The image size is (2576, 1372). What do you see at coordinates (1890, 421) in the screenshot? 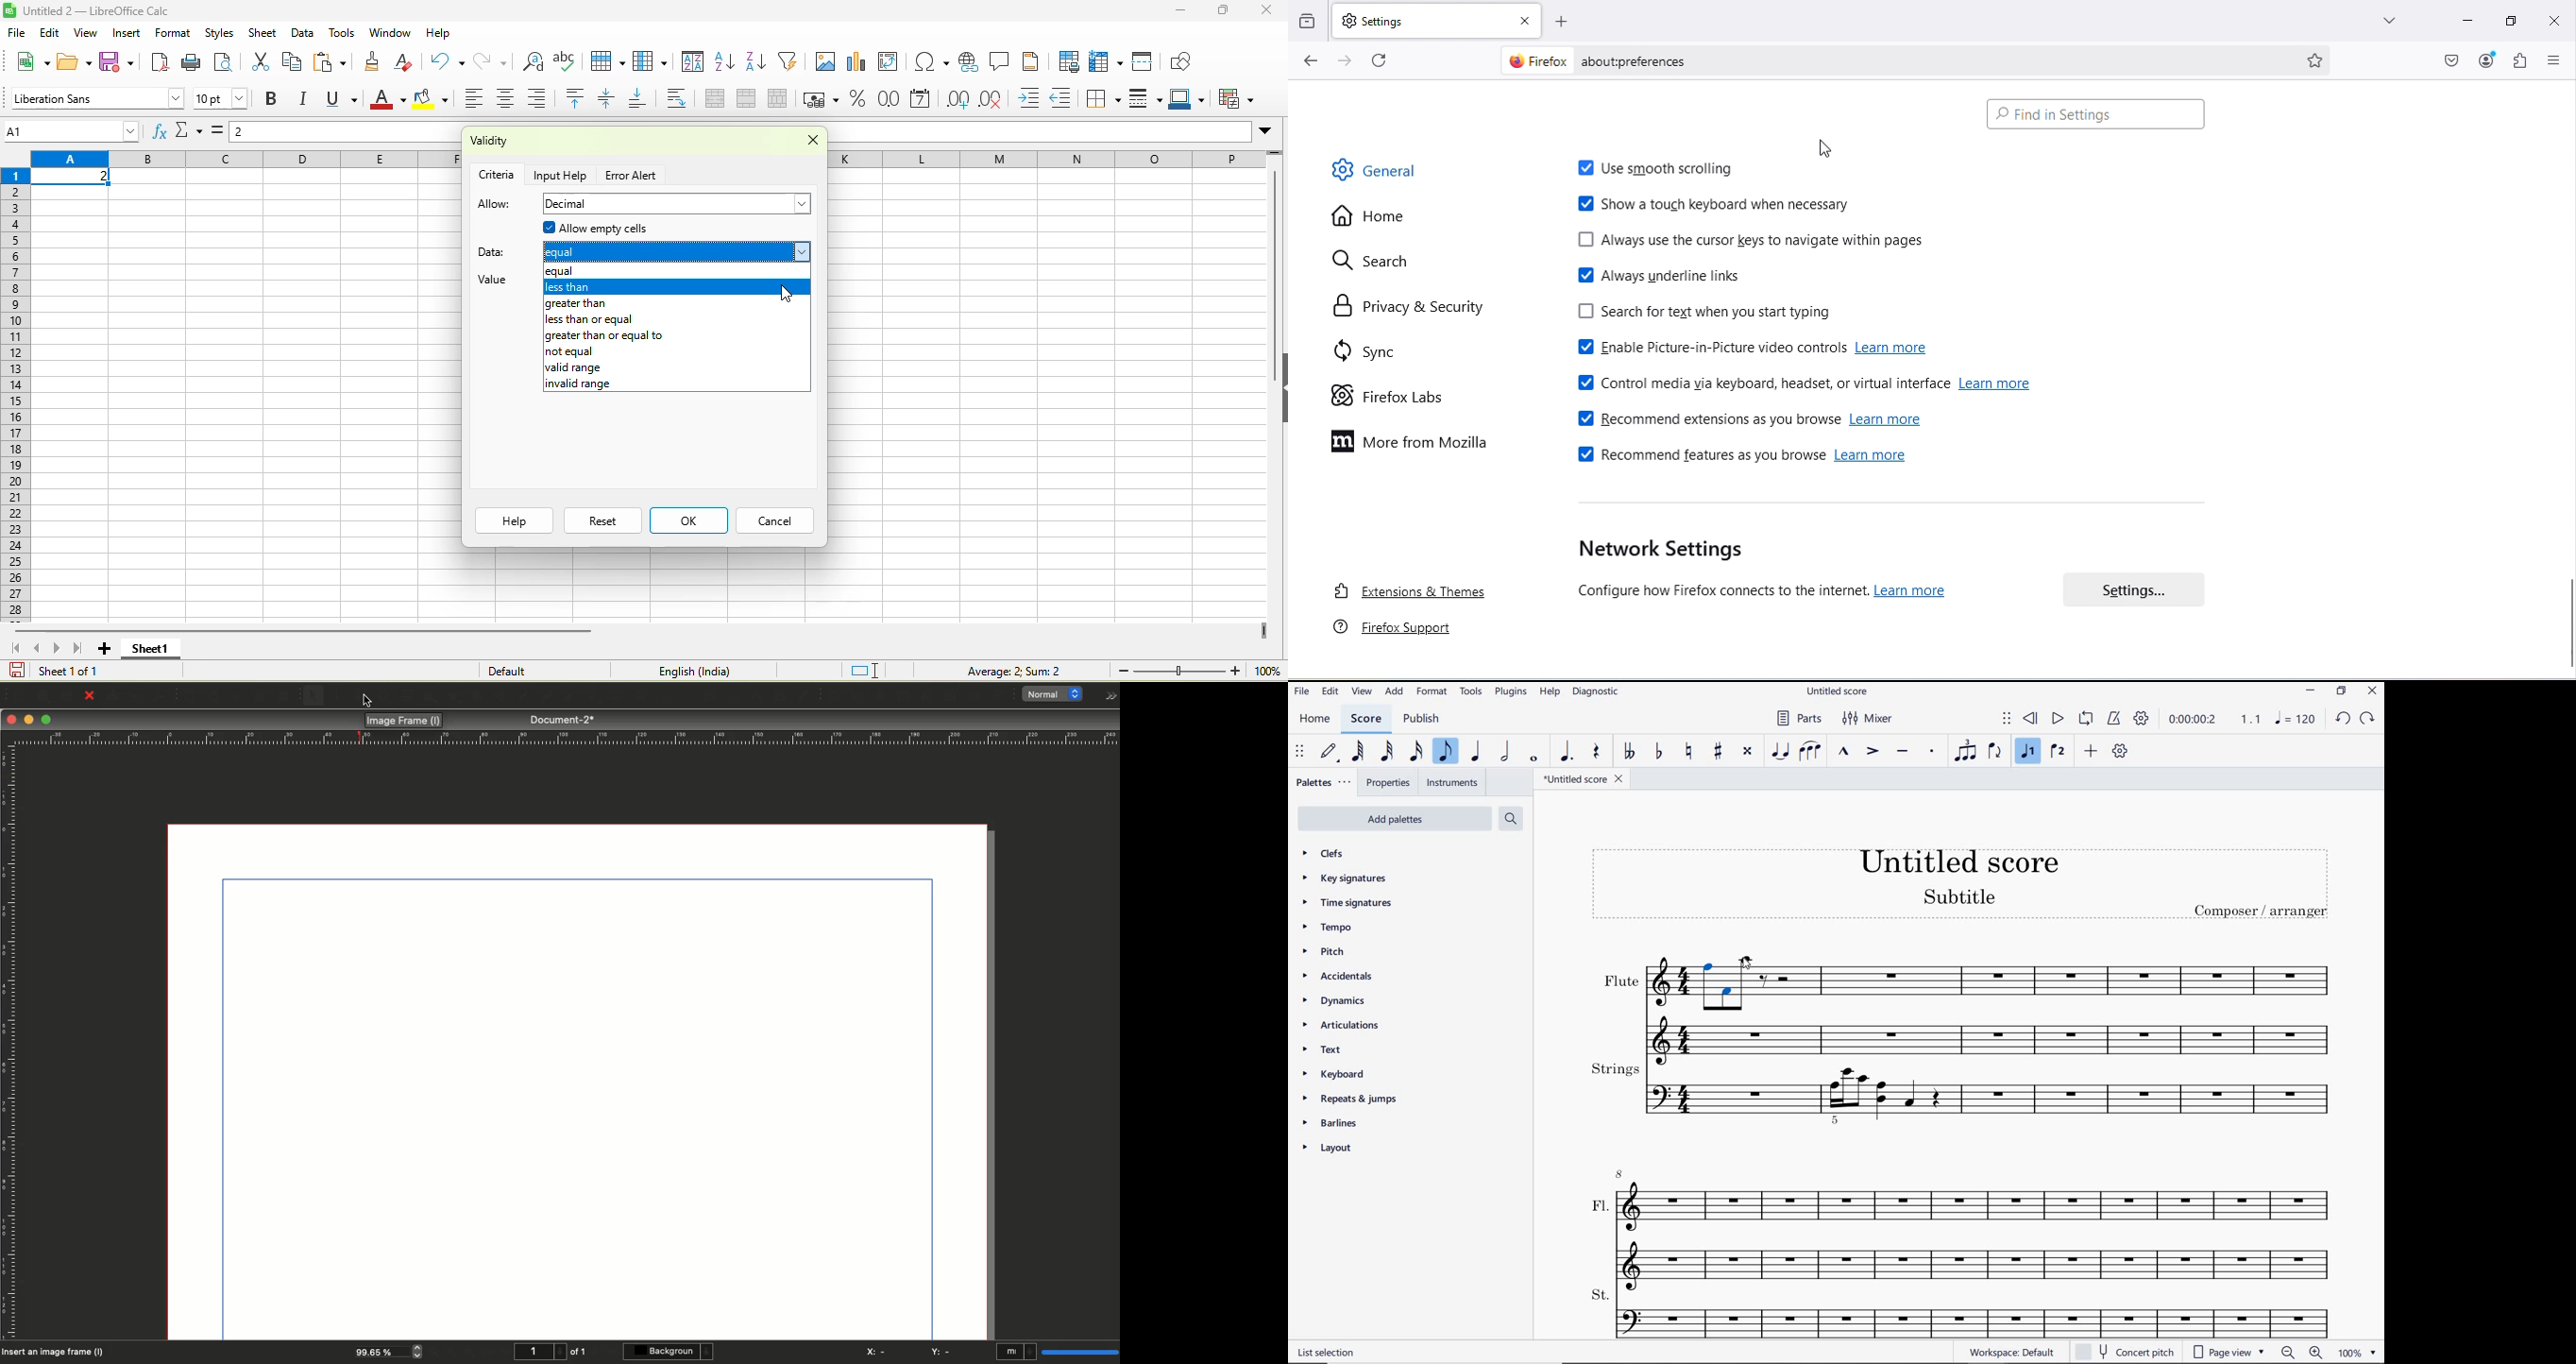
I see `learn more` at bounding box center [1890, 421].